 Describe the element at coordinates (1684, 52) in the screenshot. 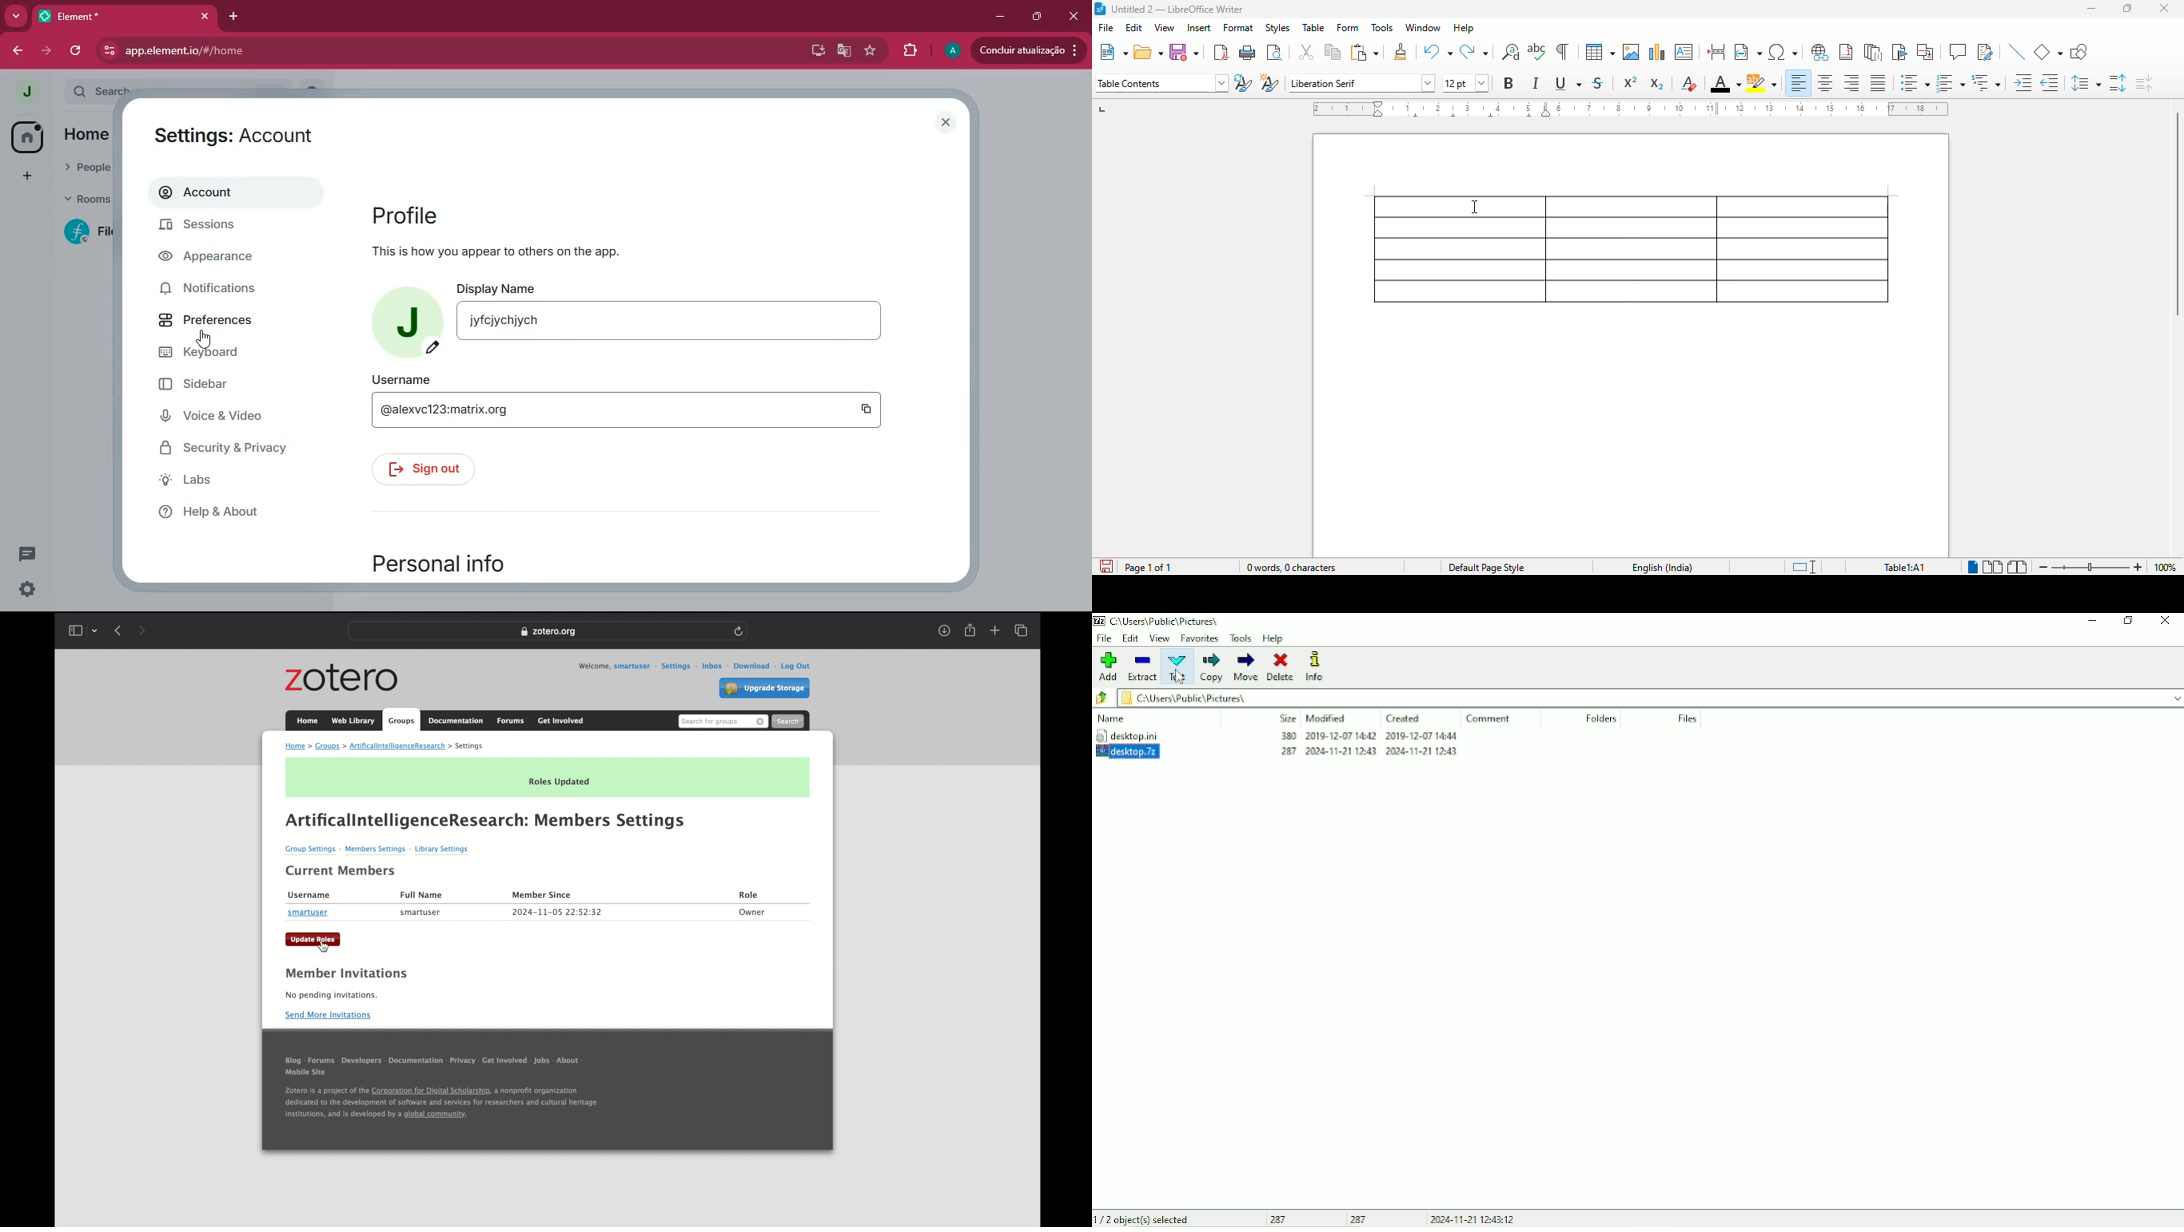

I see `insert text box` at that location.